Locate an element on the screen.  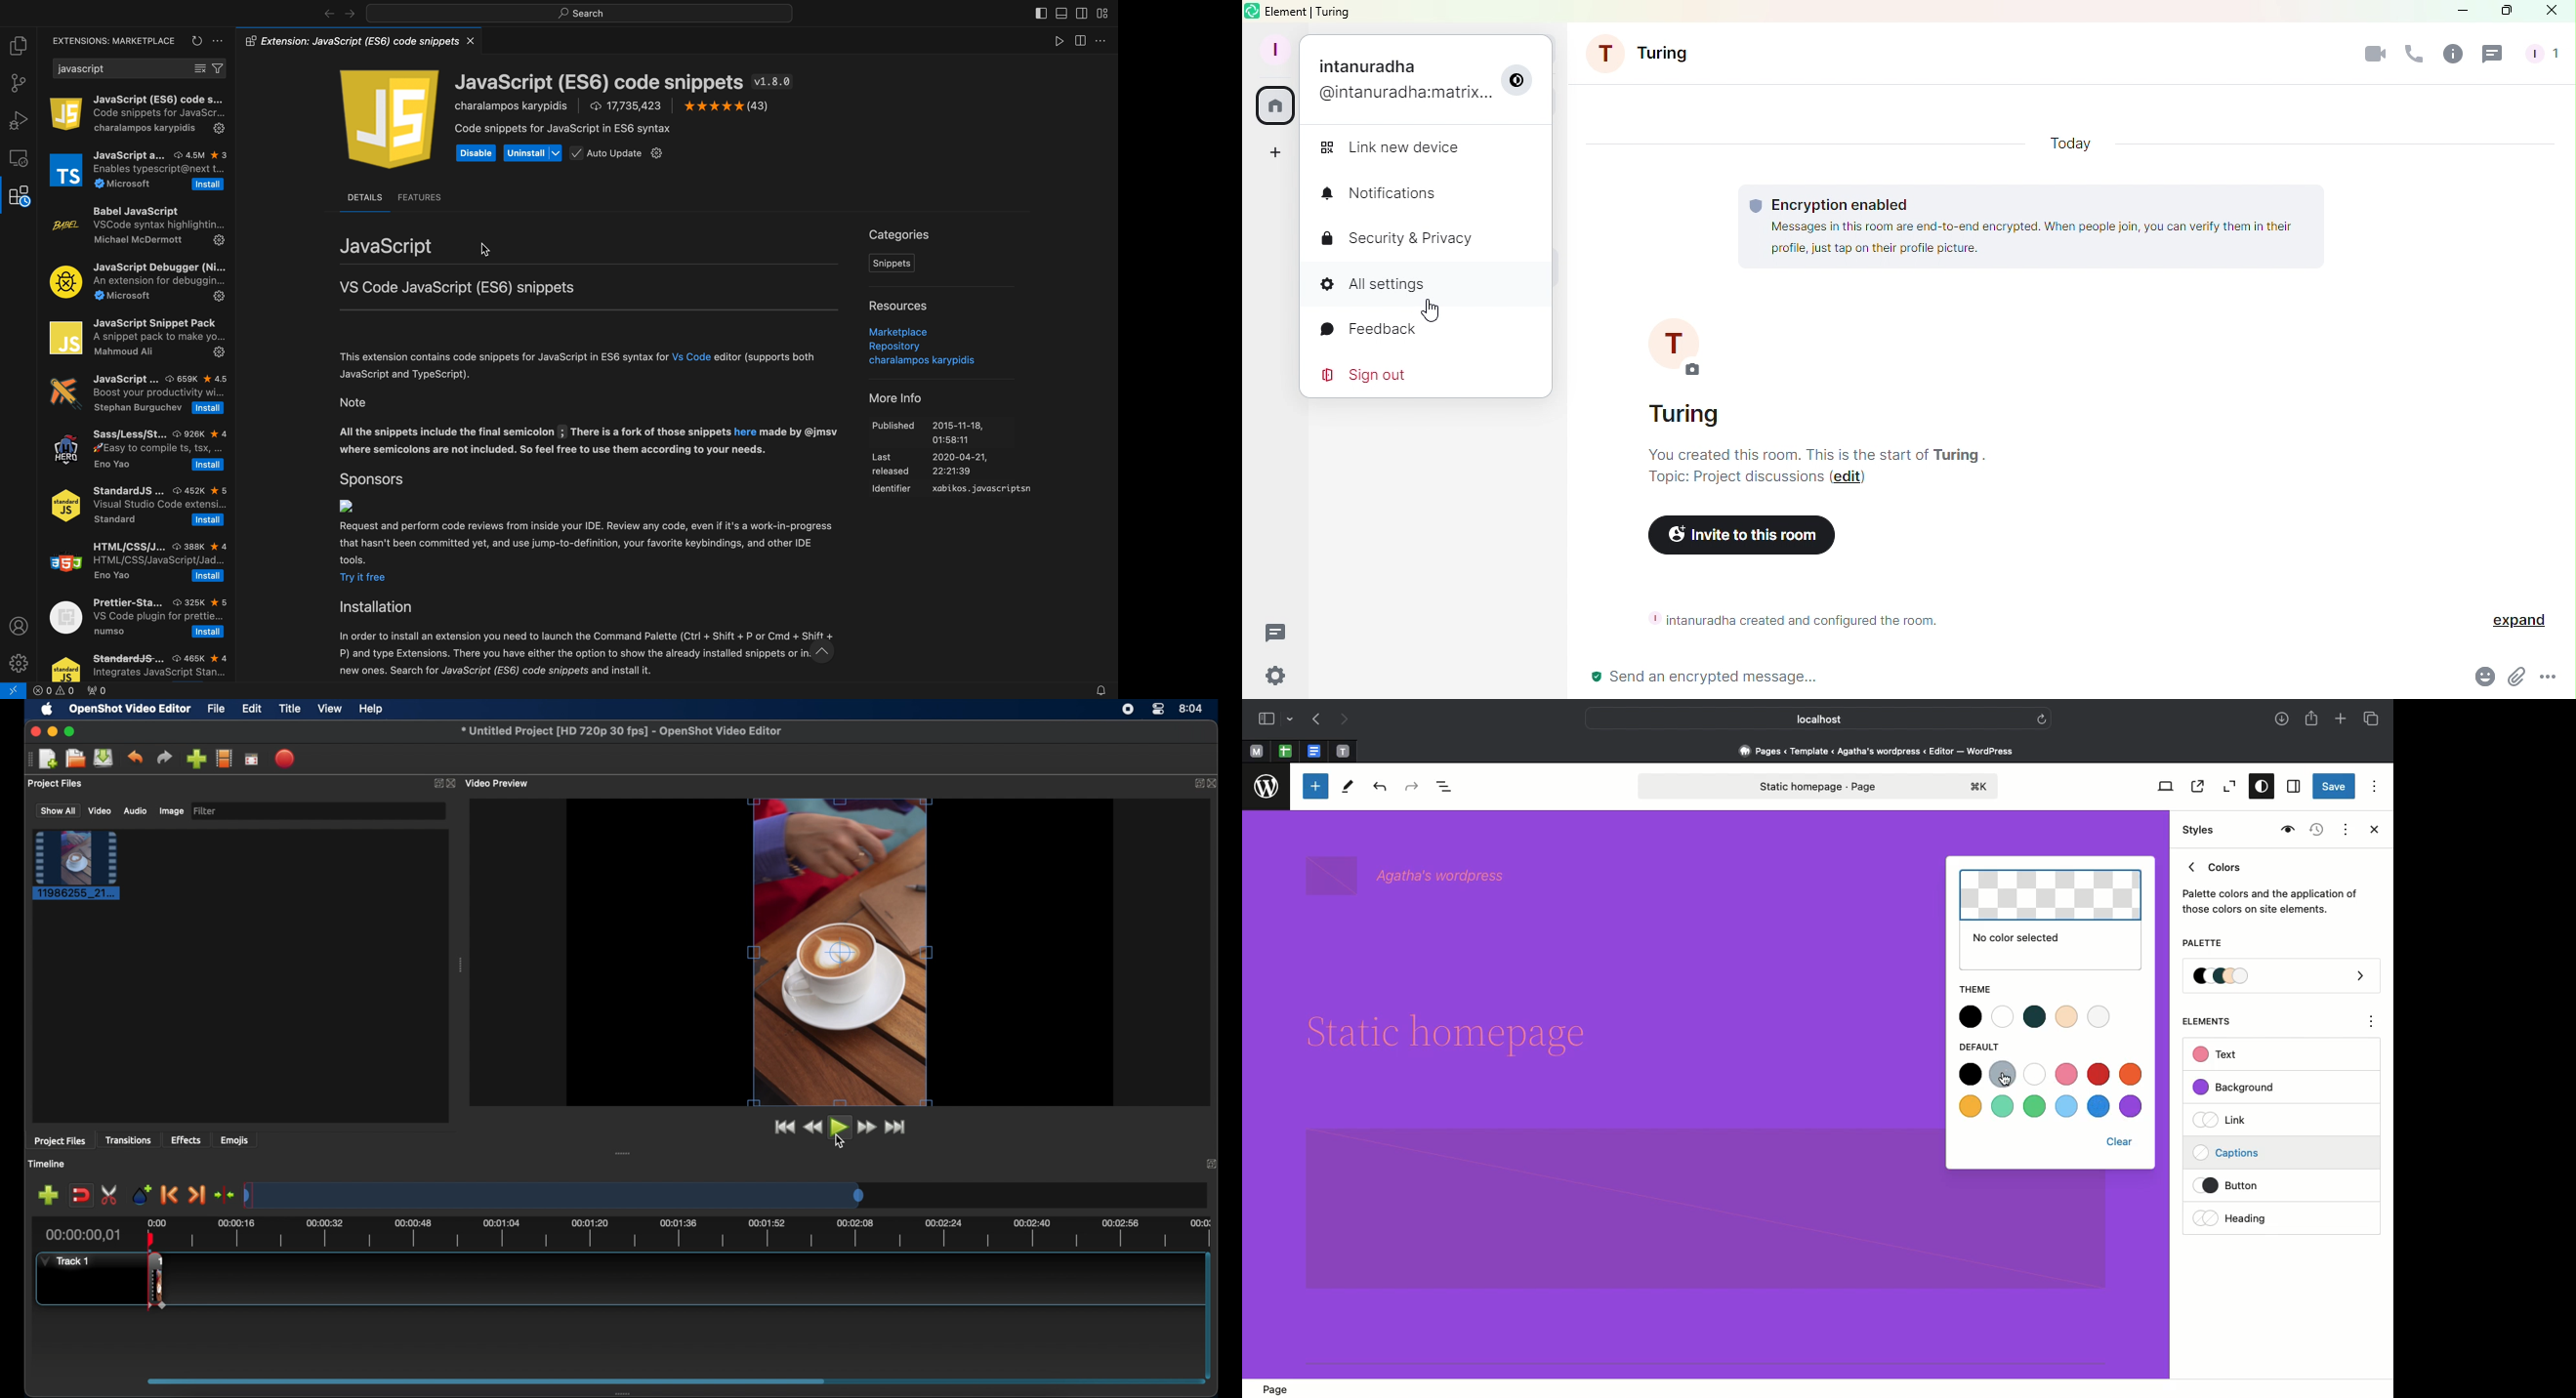
close is located at coordinates (35, 732).